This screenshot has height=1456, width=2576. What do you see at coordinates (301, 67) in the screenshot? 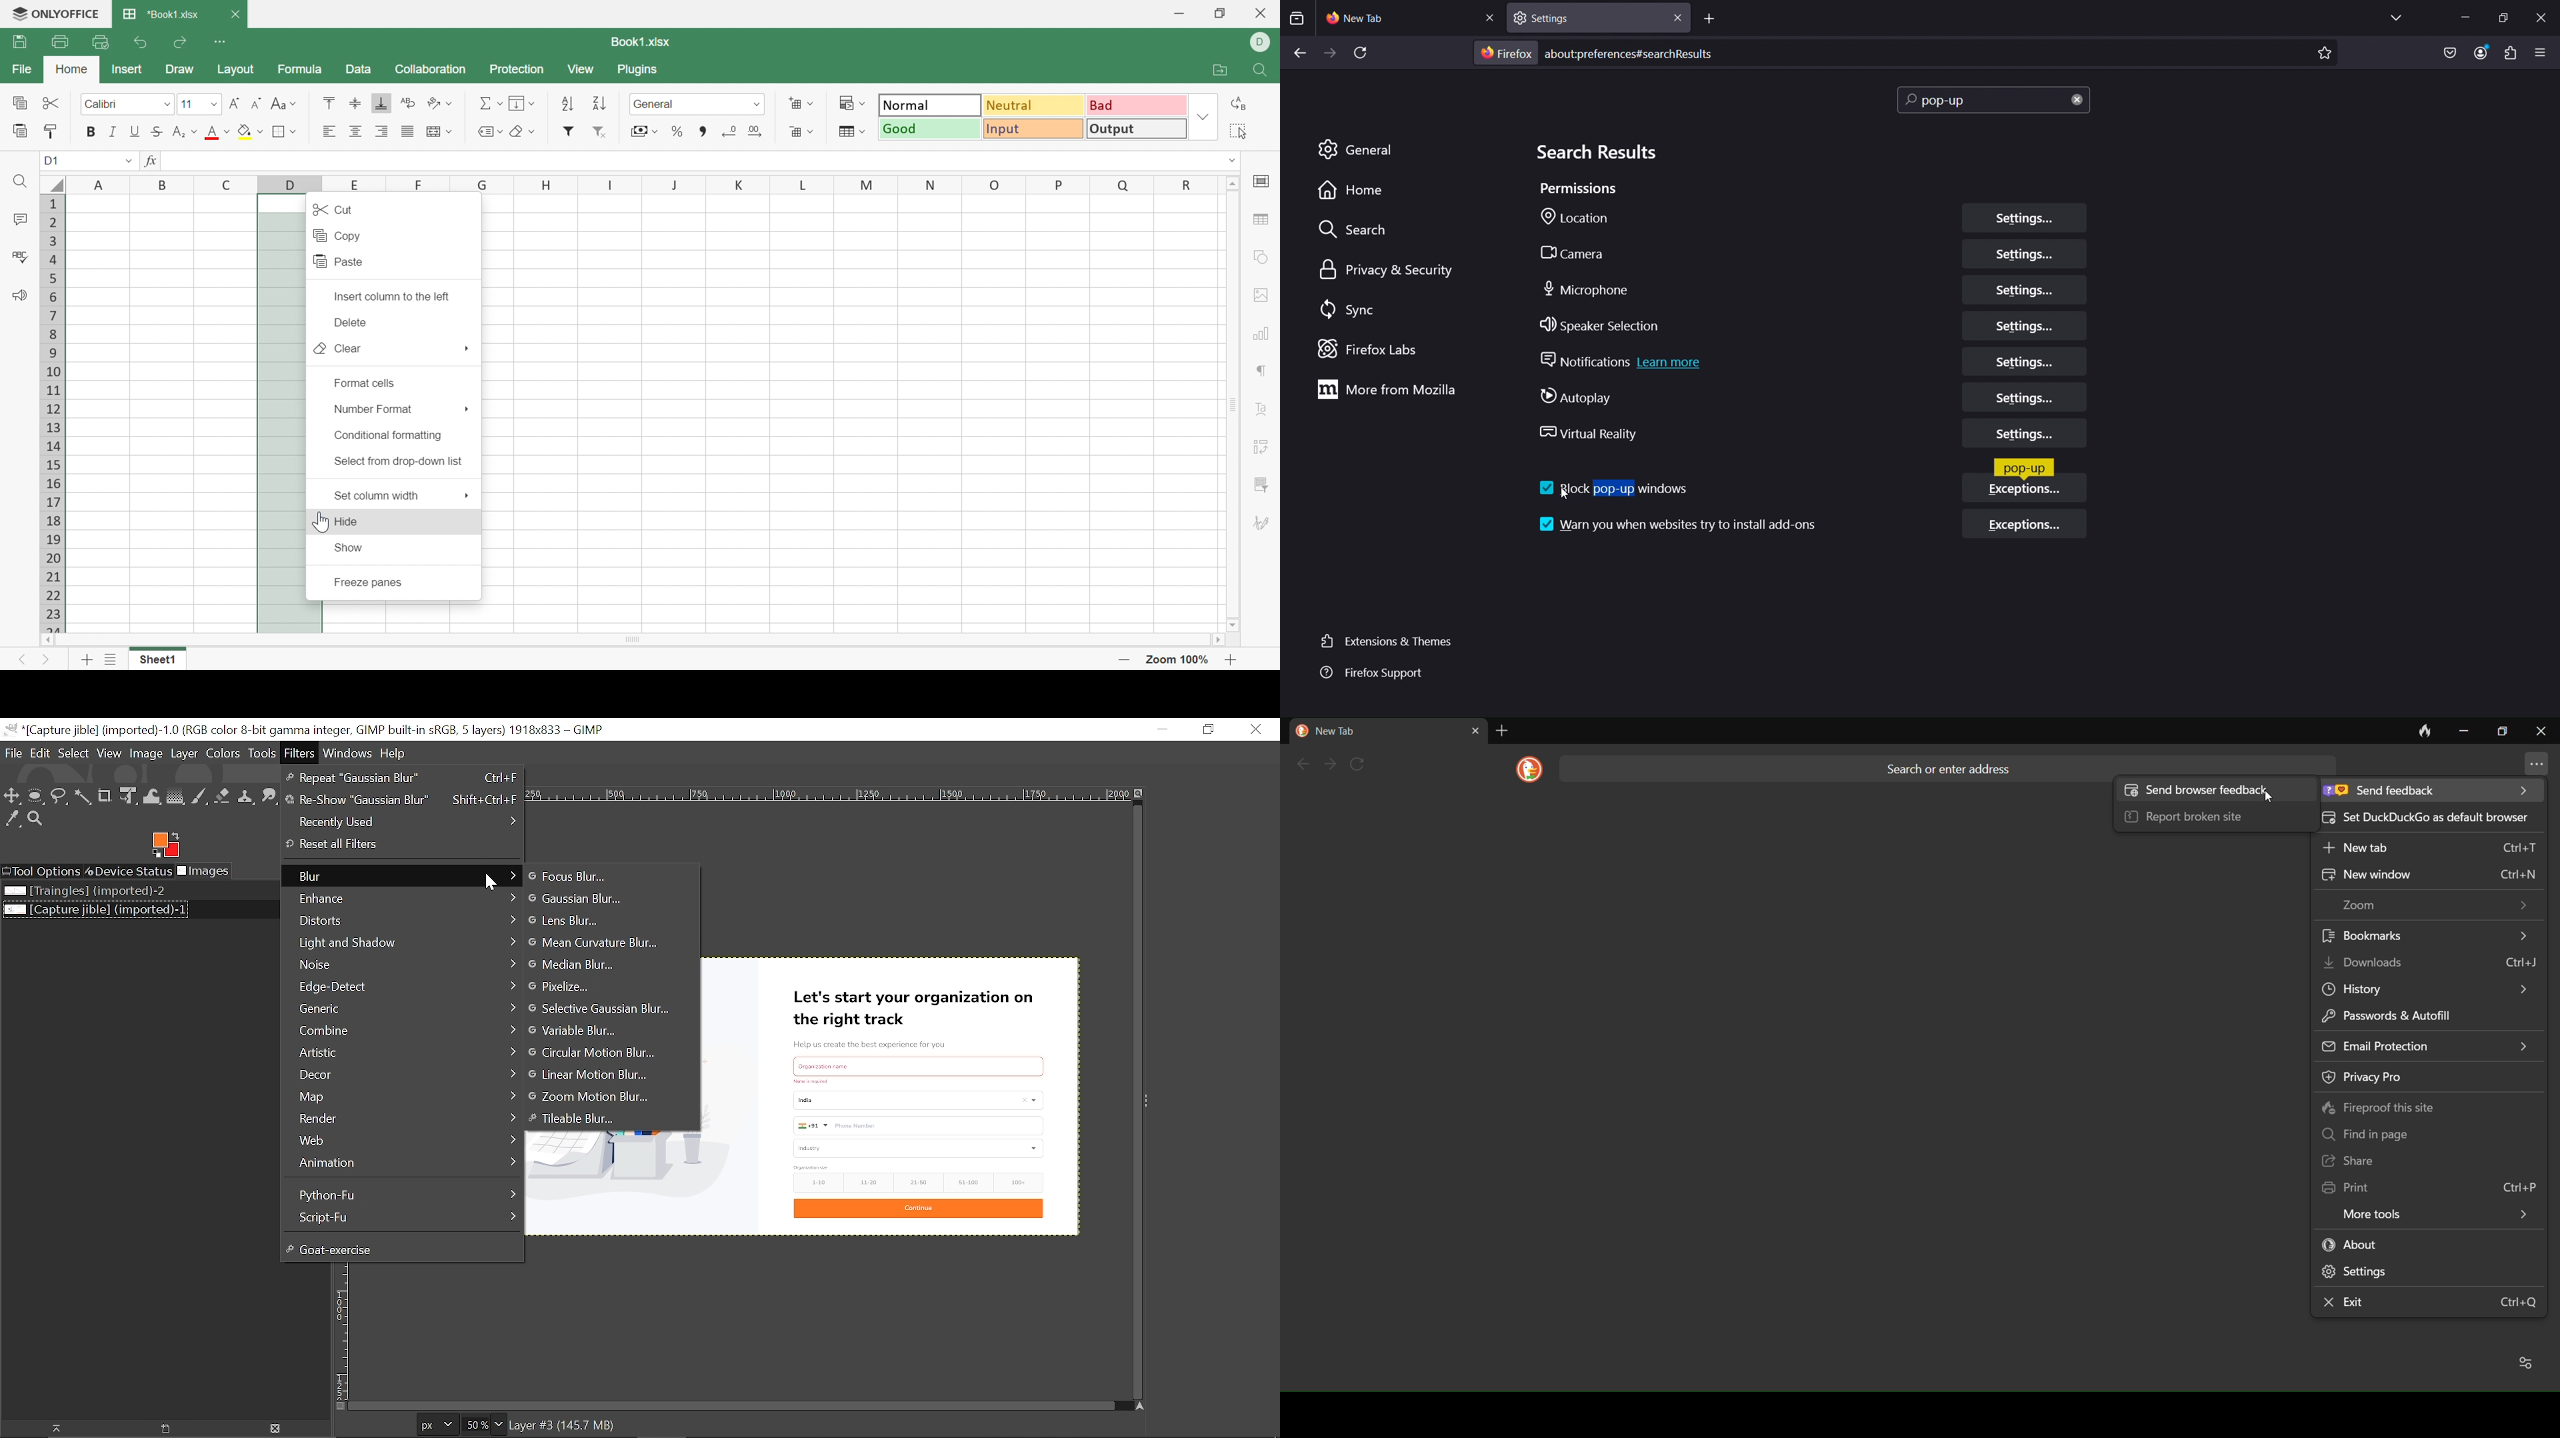
I see `Formula` at bounding box center [301, 67].